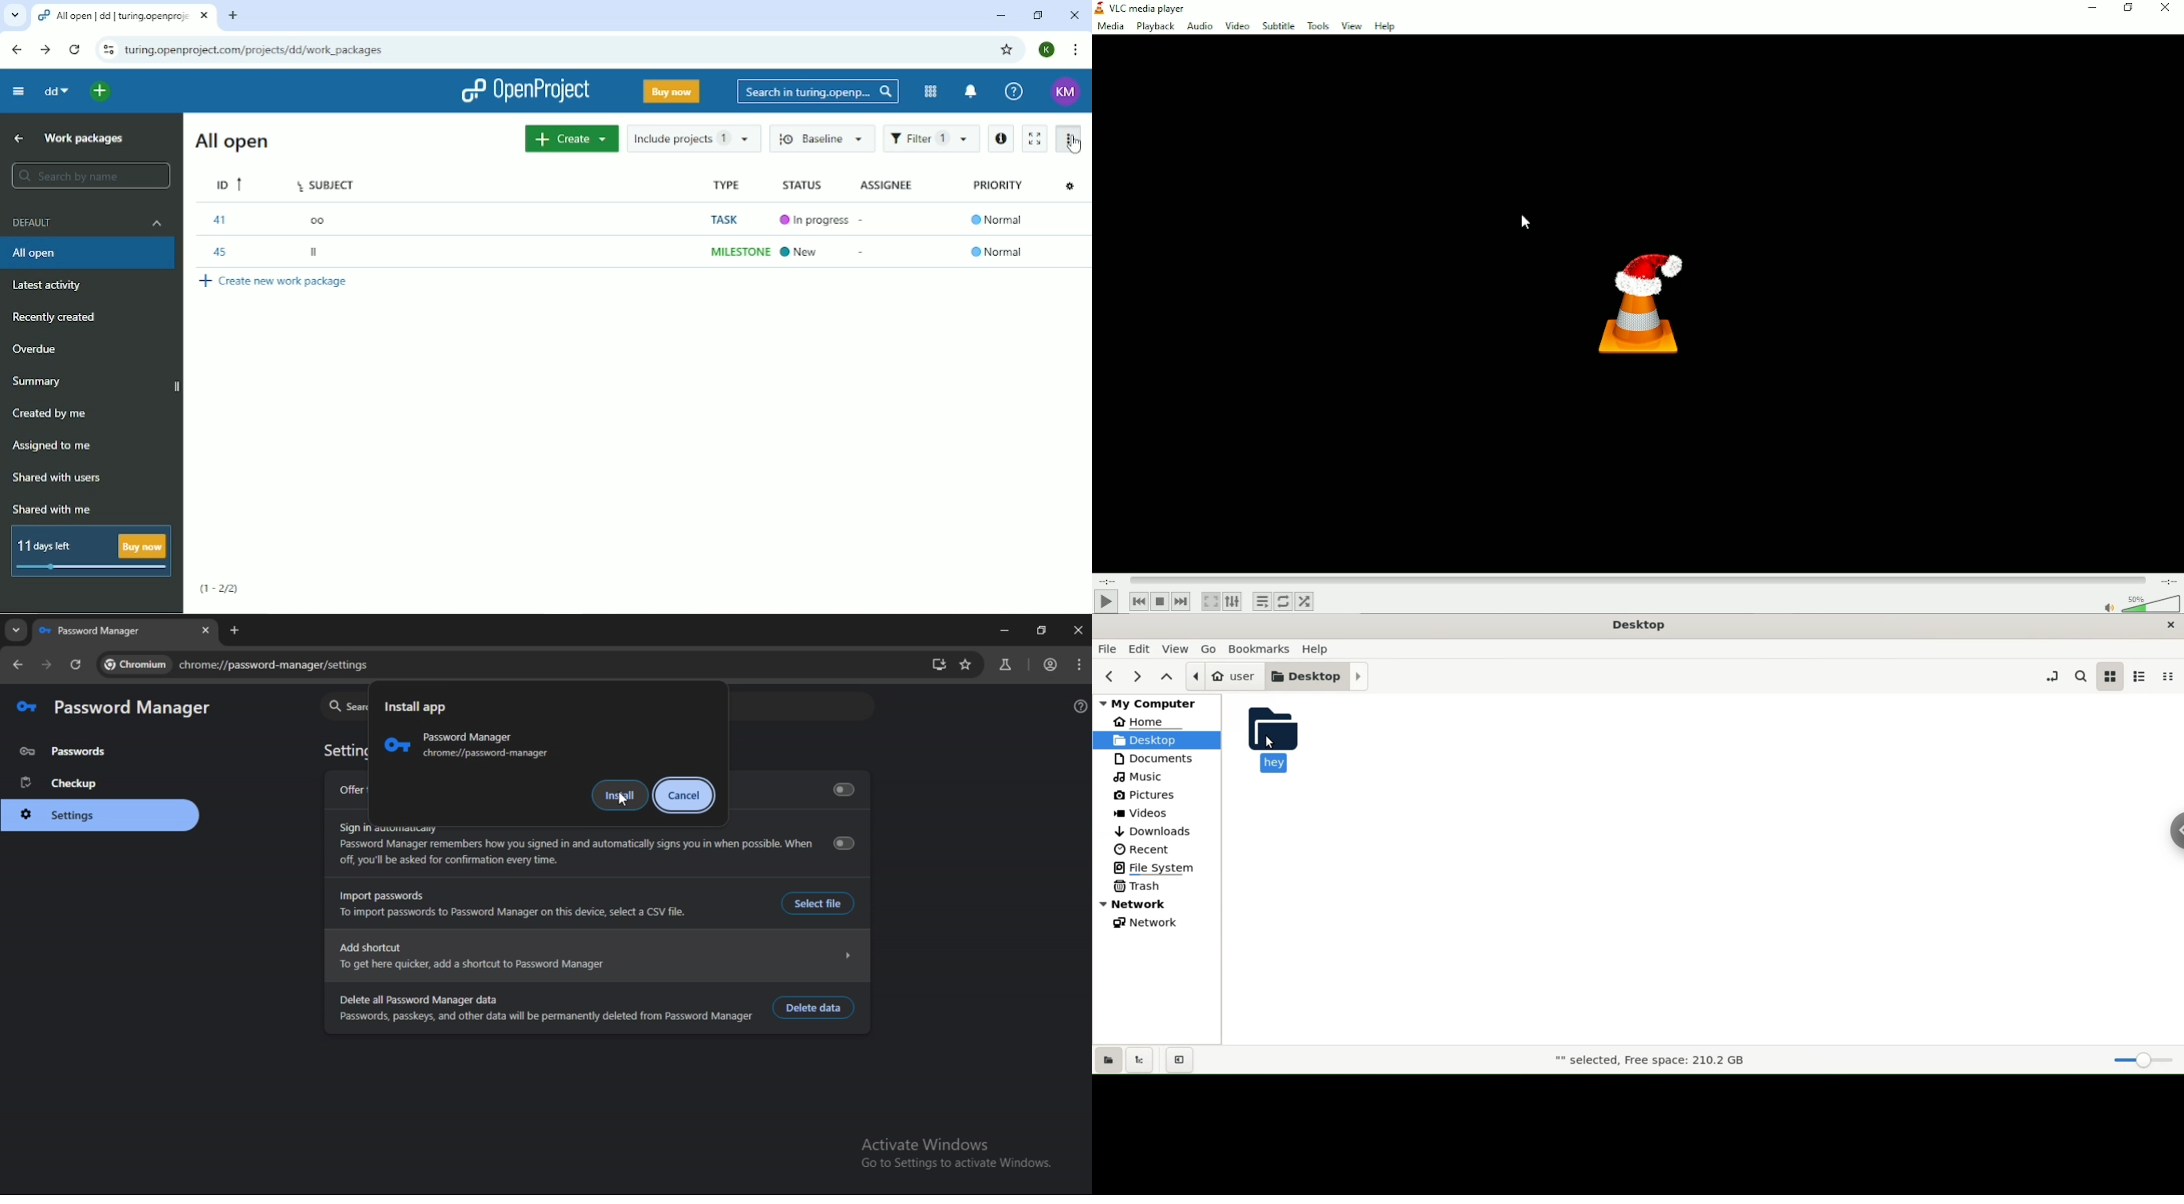  Describe the element at coordinates (278, 281) in the screenshot. I see `Create new work package` at that location.